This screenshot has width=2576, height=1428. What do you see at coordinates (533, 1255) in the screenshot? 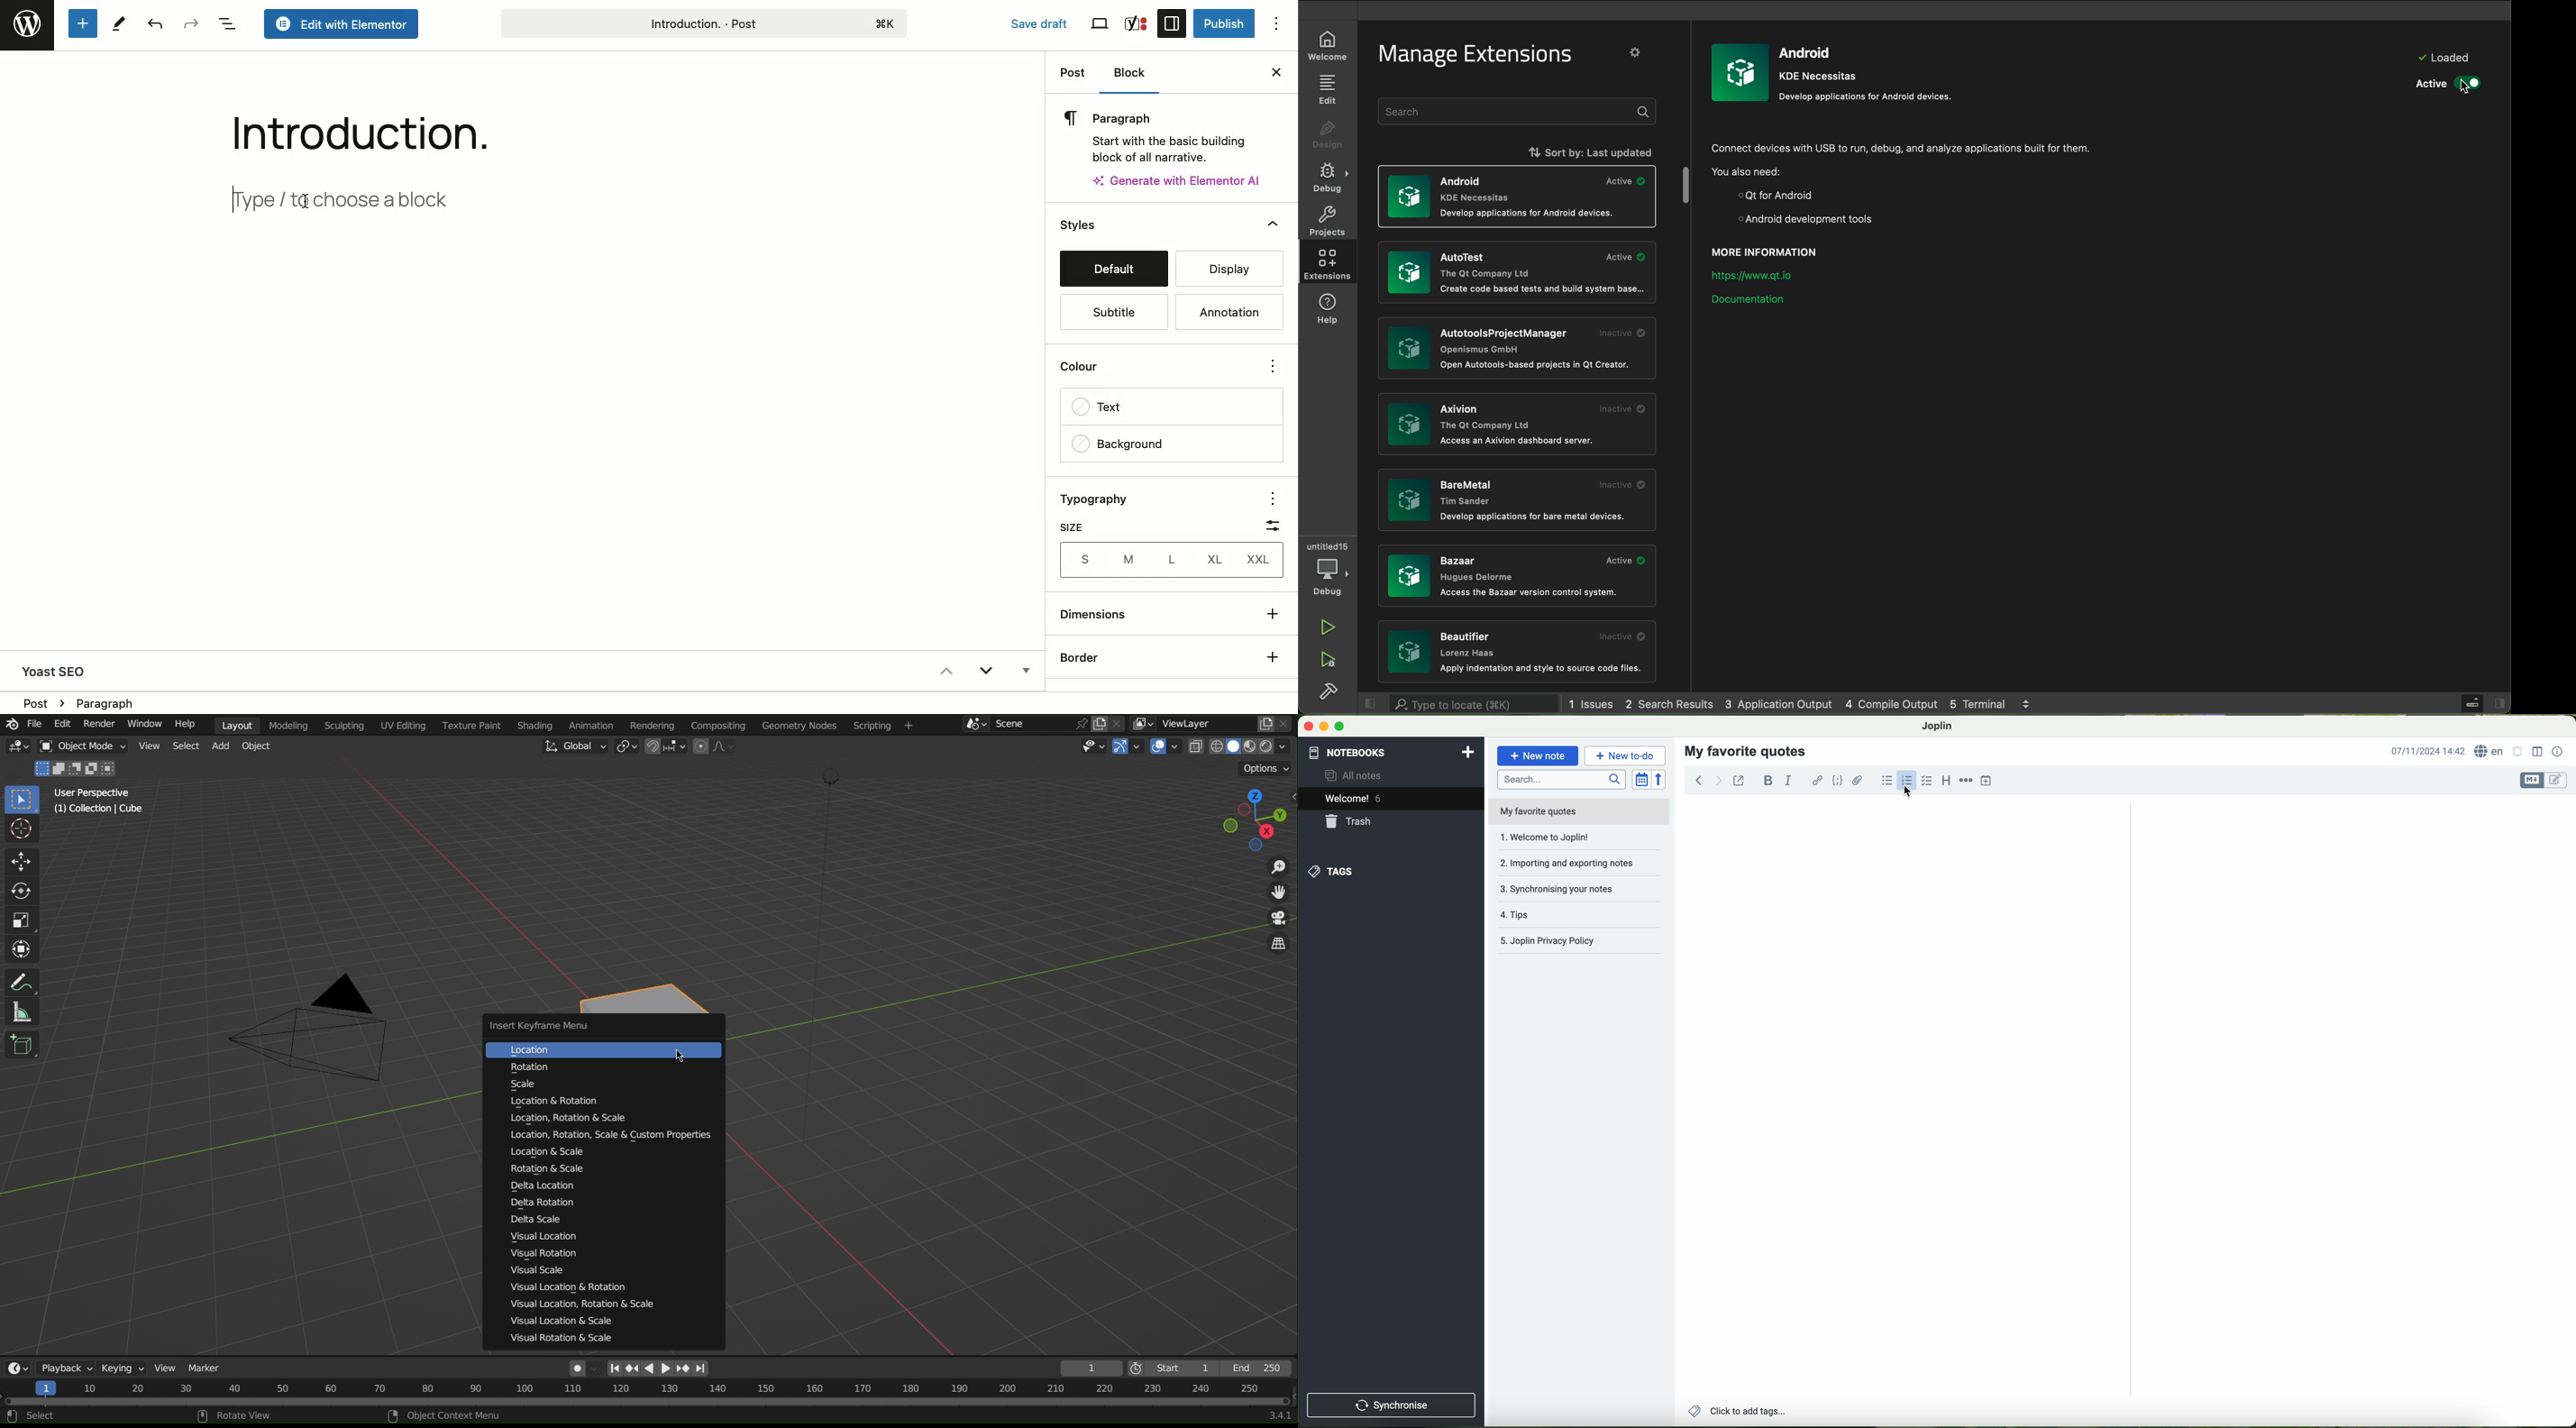
I see `Visual Rotation` at bounding box center [533, 1255].